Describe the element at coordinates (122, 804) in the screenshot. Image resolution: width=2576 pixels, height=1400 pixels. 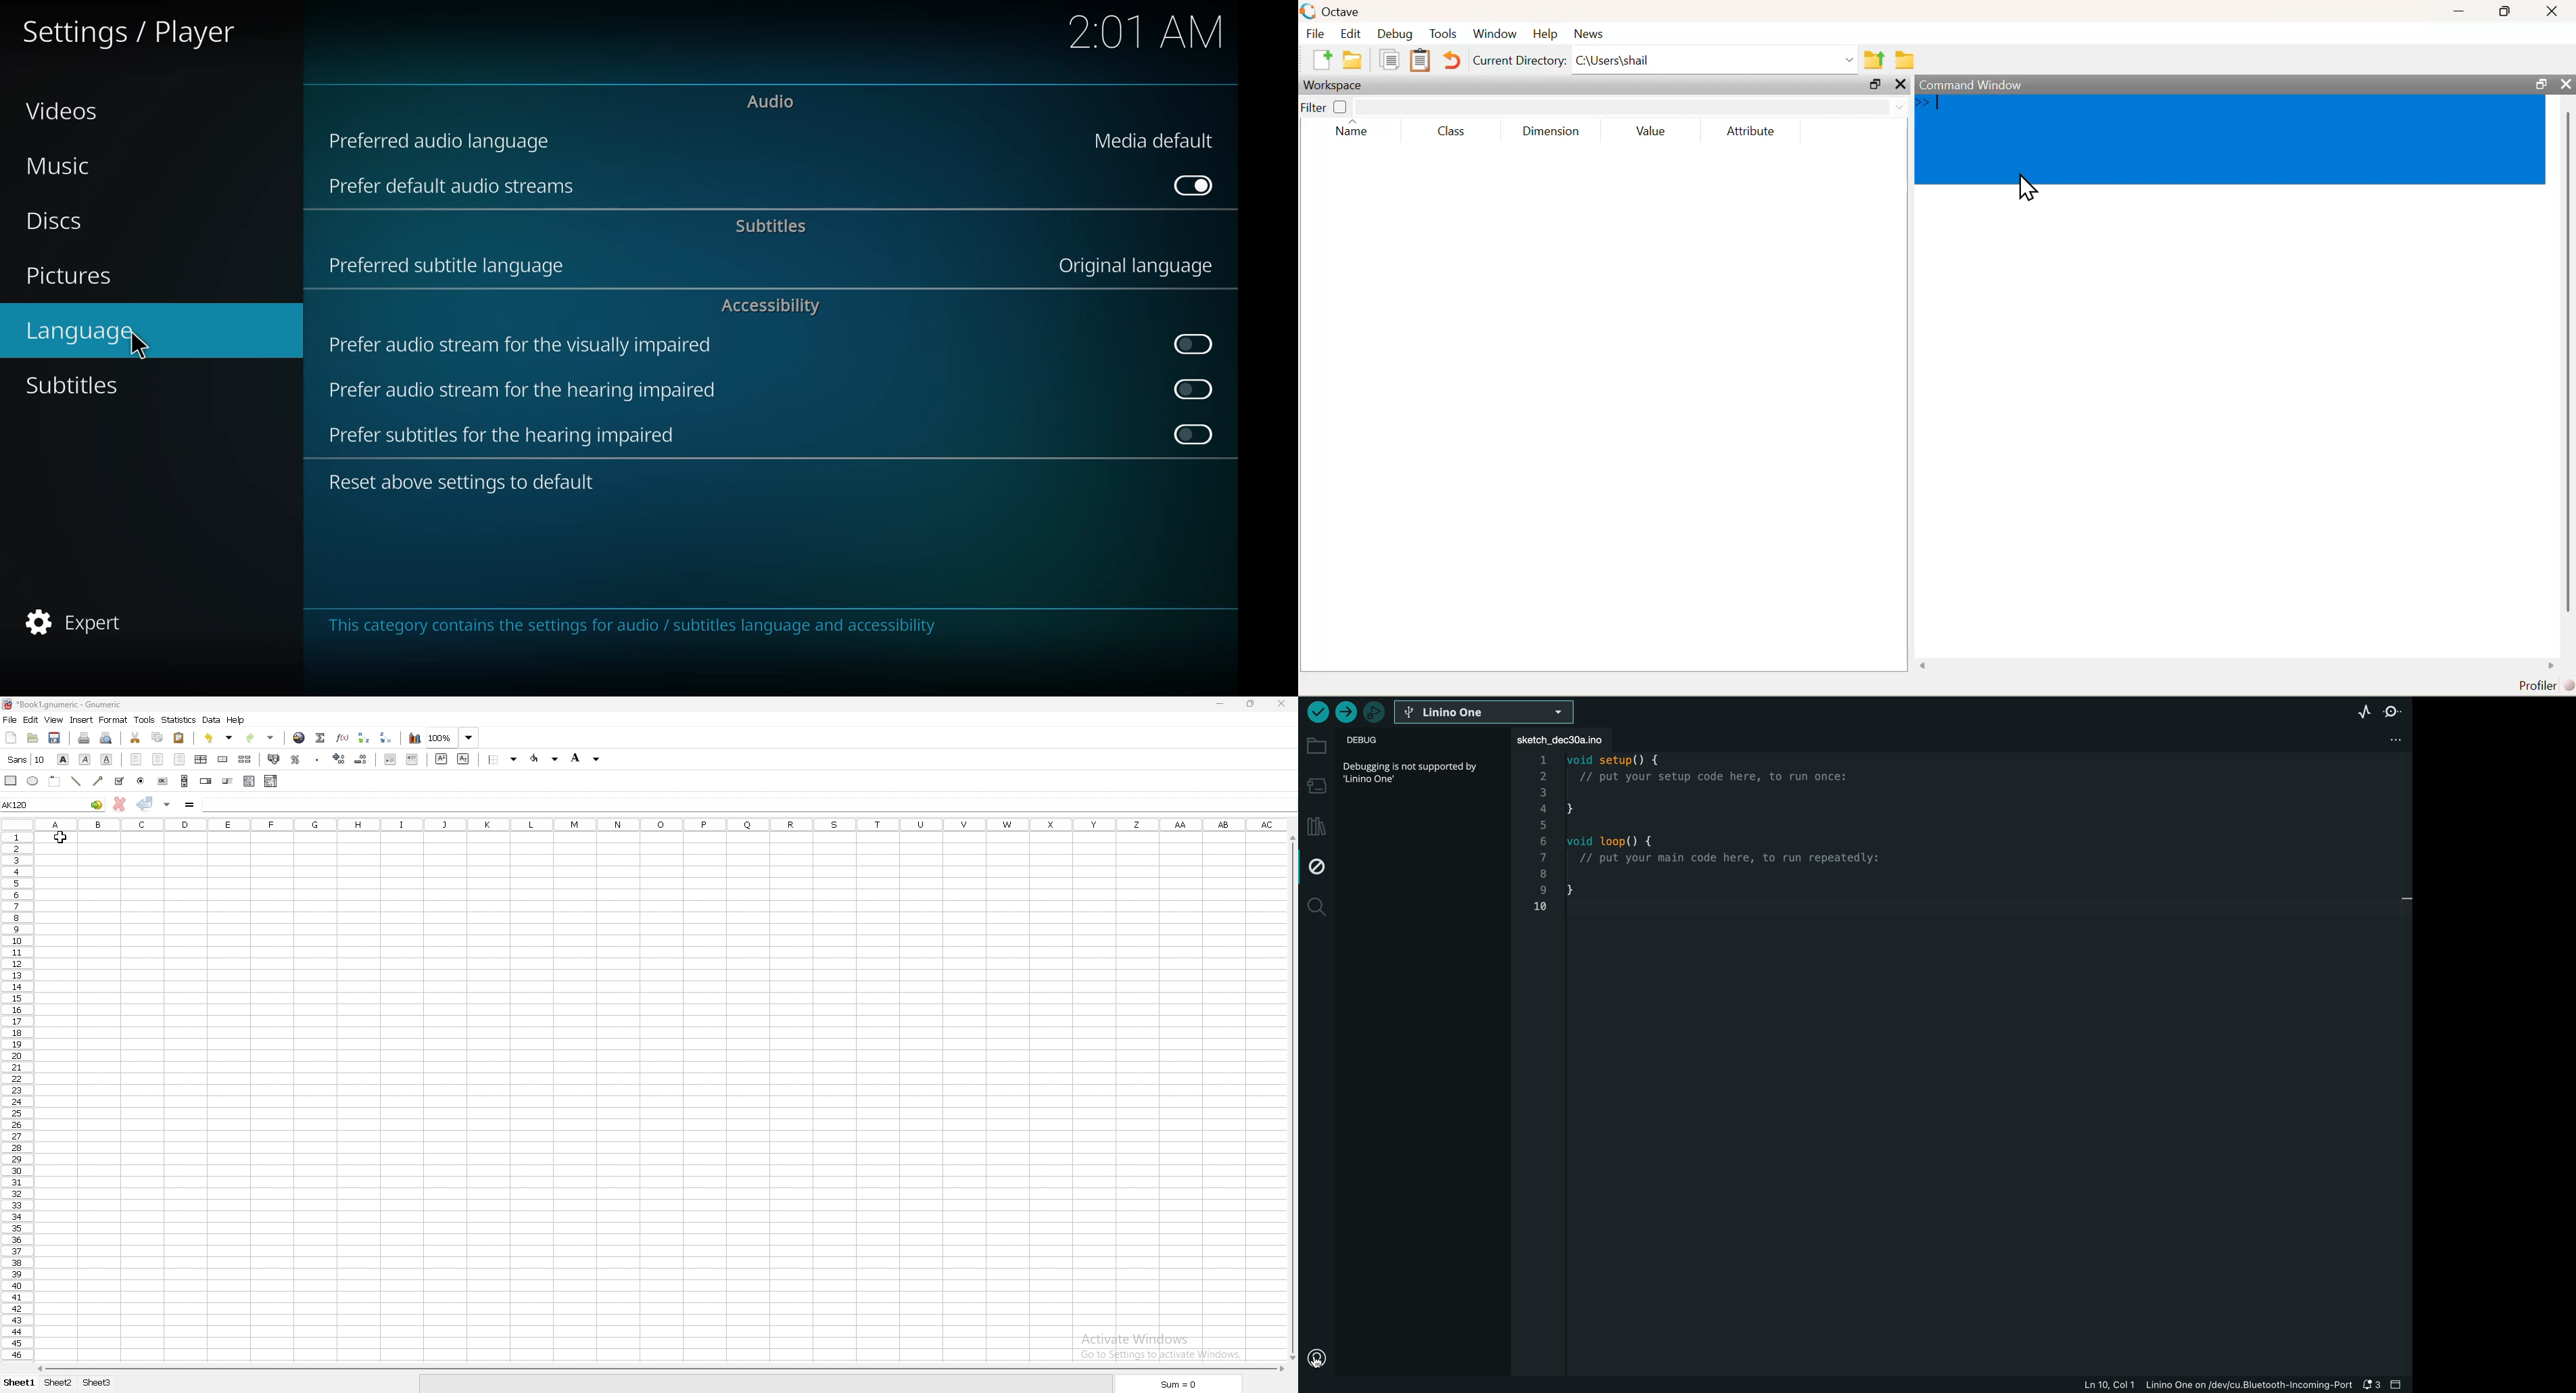
I see `cancel changes` at that location.